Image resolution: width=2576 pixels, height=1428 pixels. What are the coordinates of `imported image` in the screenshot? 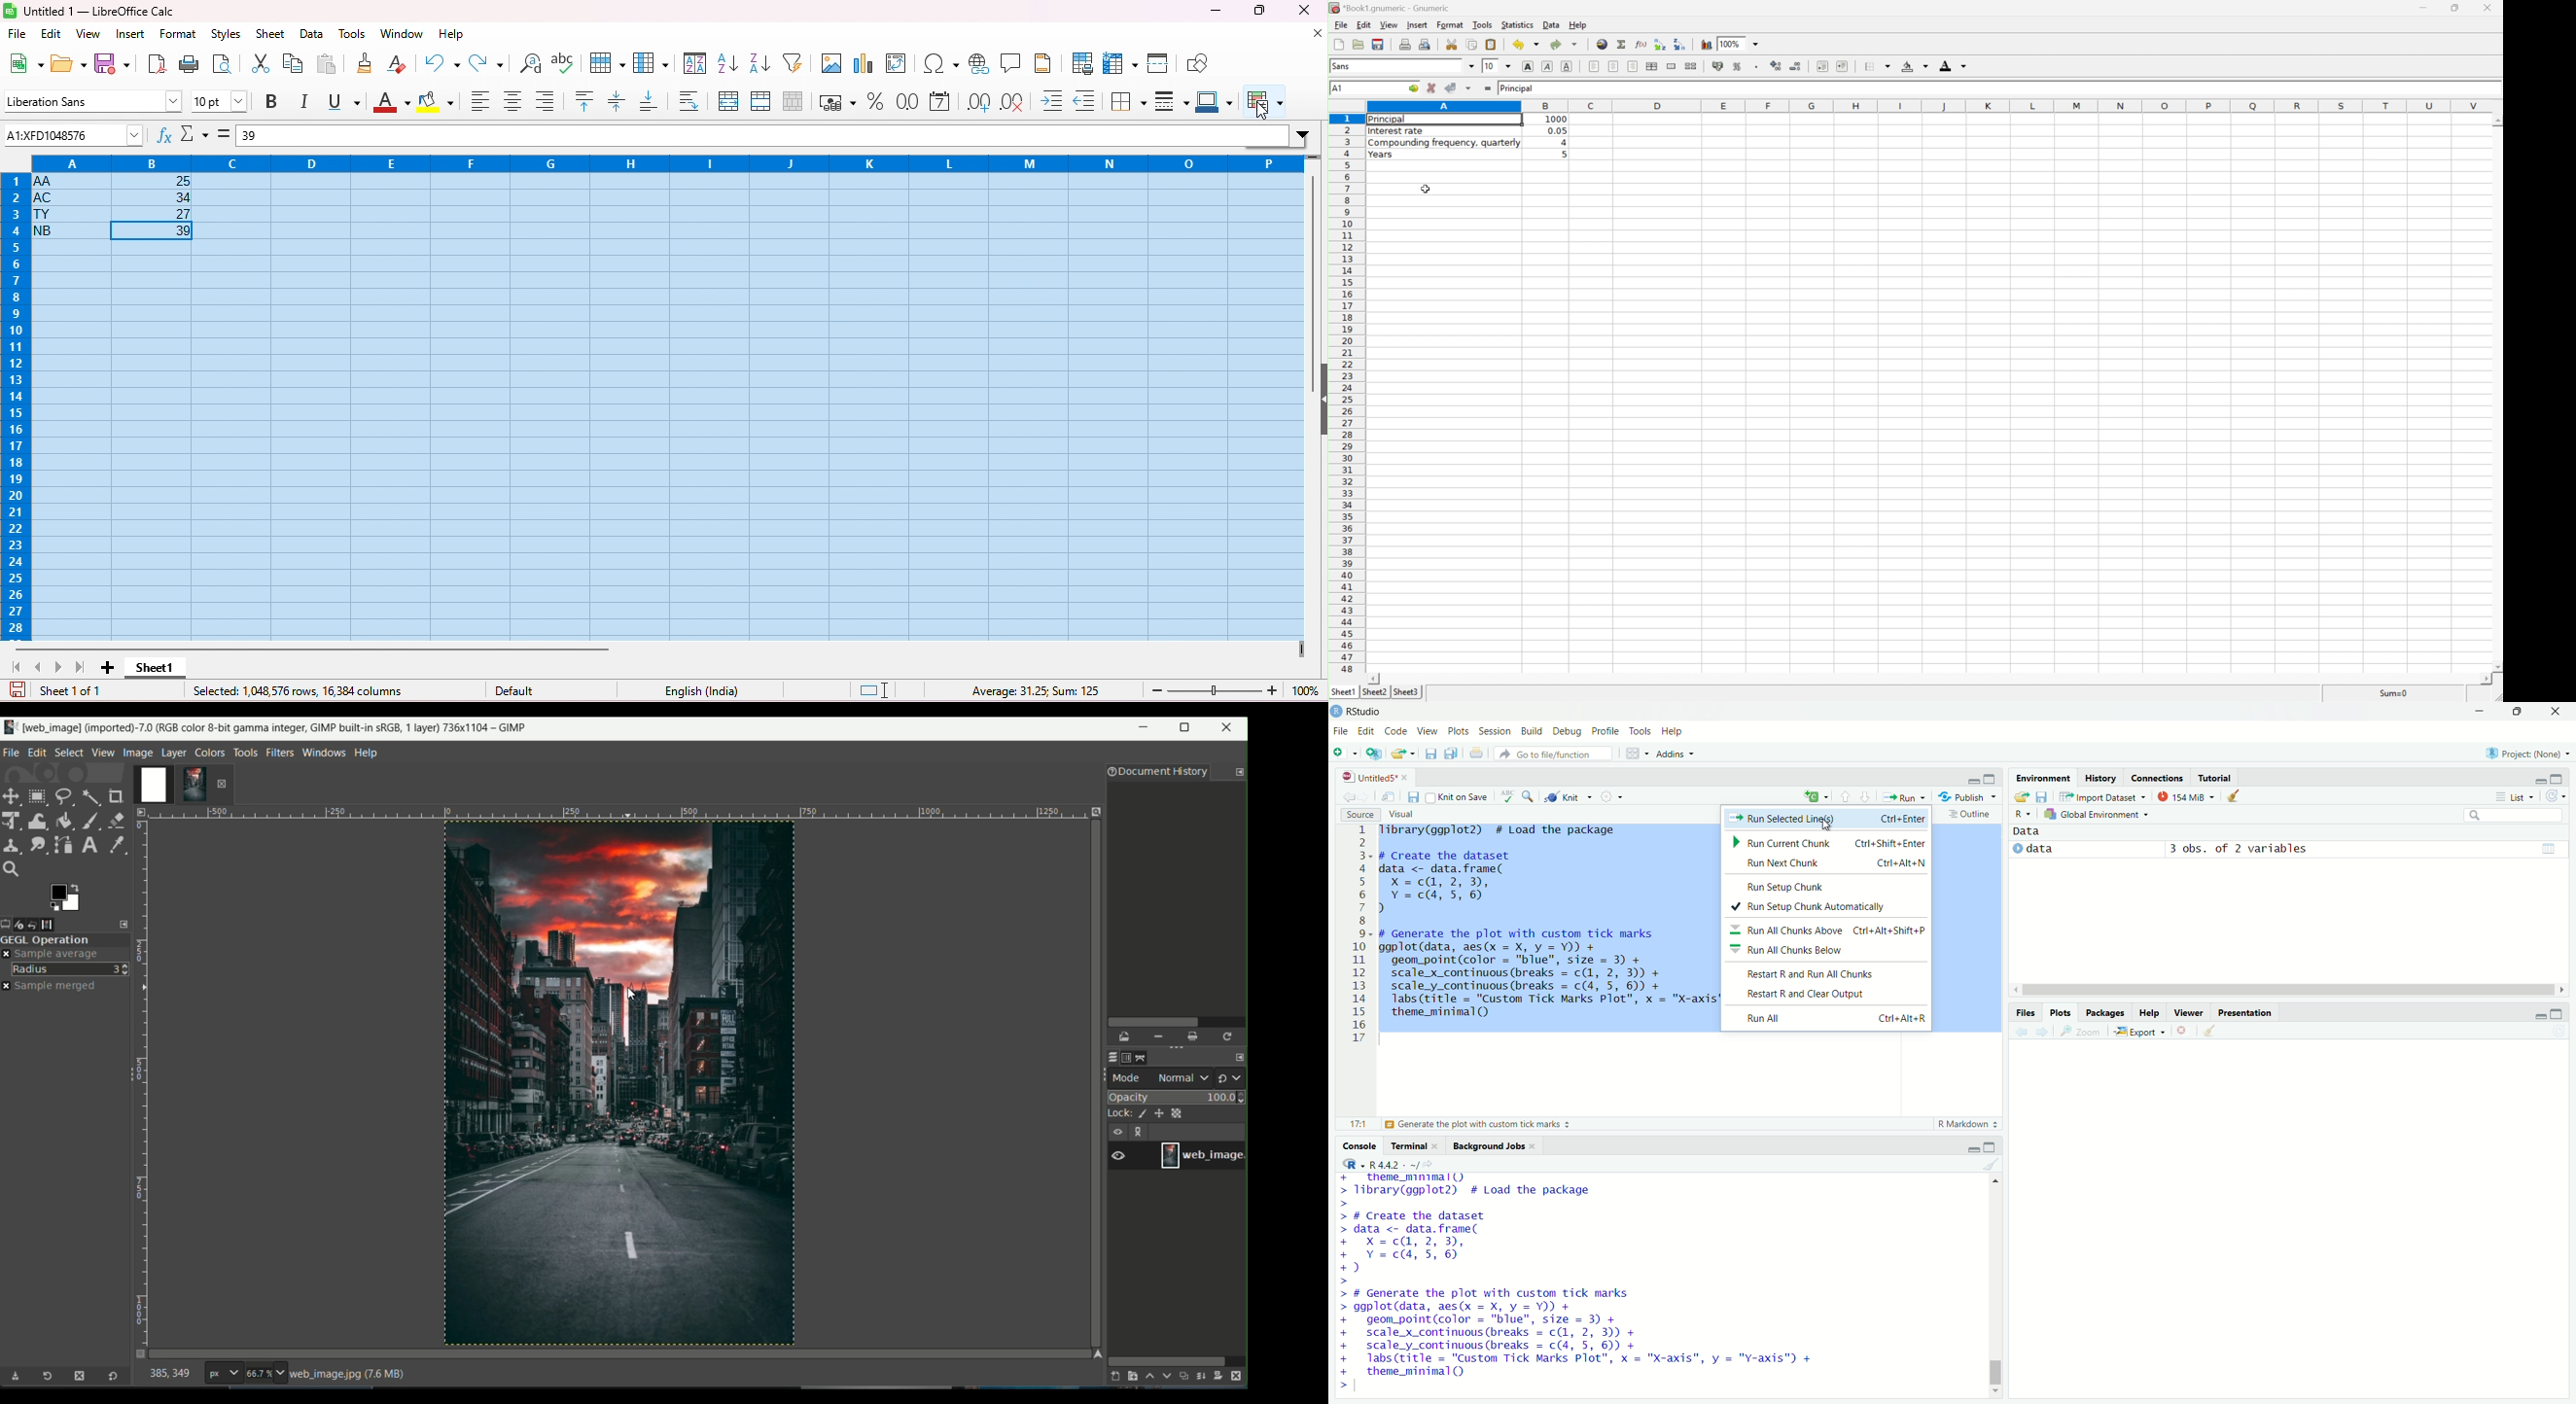 It's located at (172, 785).